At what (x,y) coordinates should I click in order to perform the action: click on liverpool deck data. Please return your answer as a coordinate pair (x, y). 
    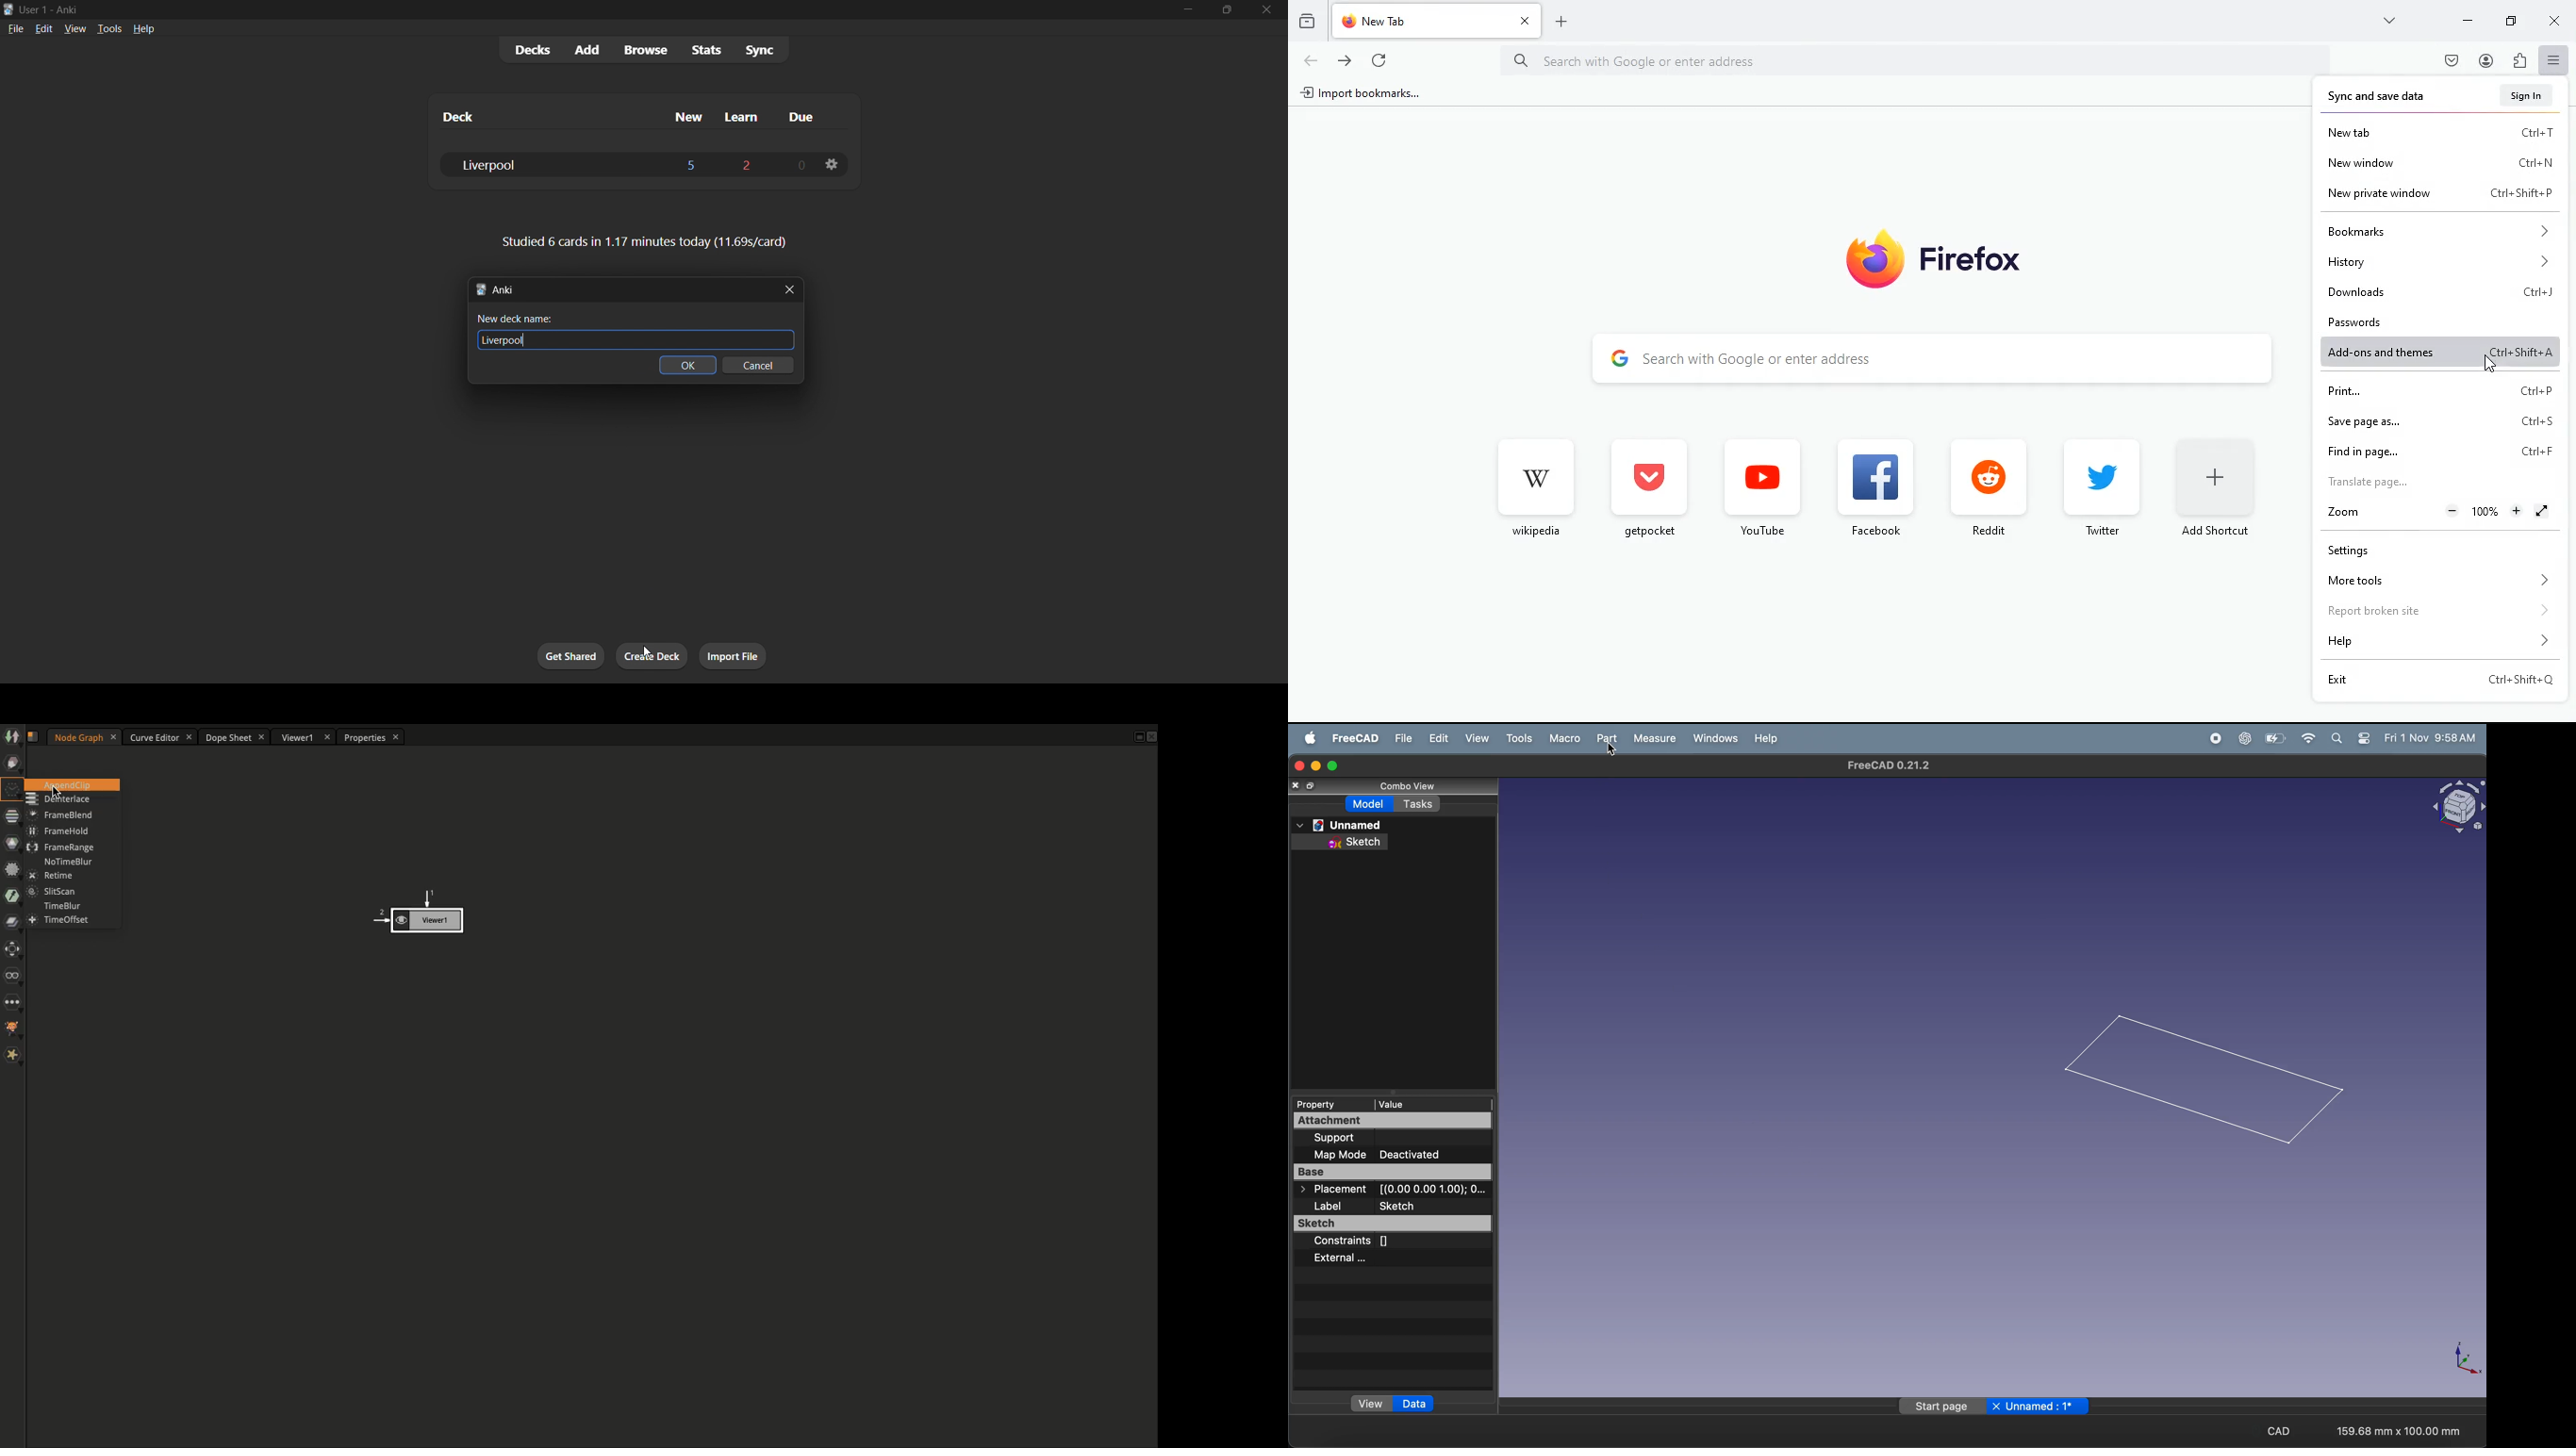
    Looking at the image, I should click on (623, 164).